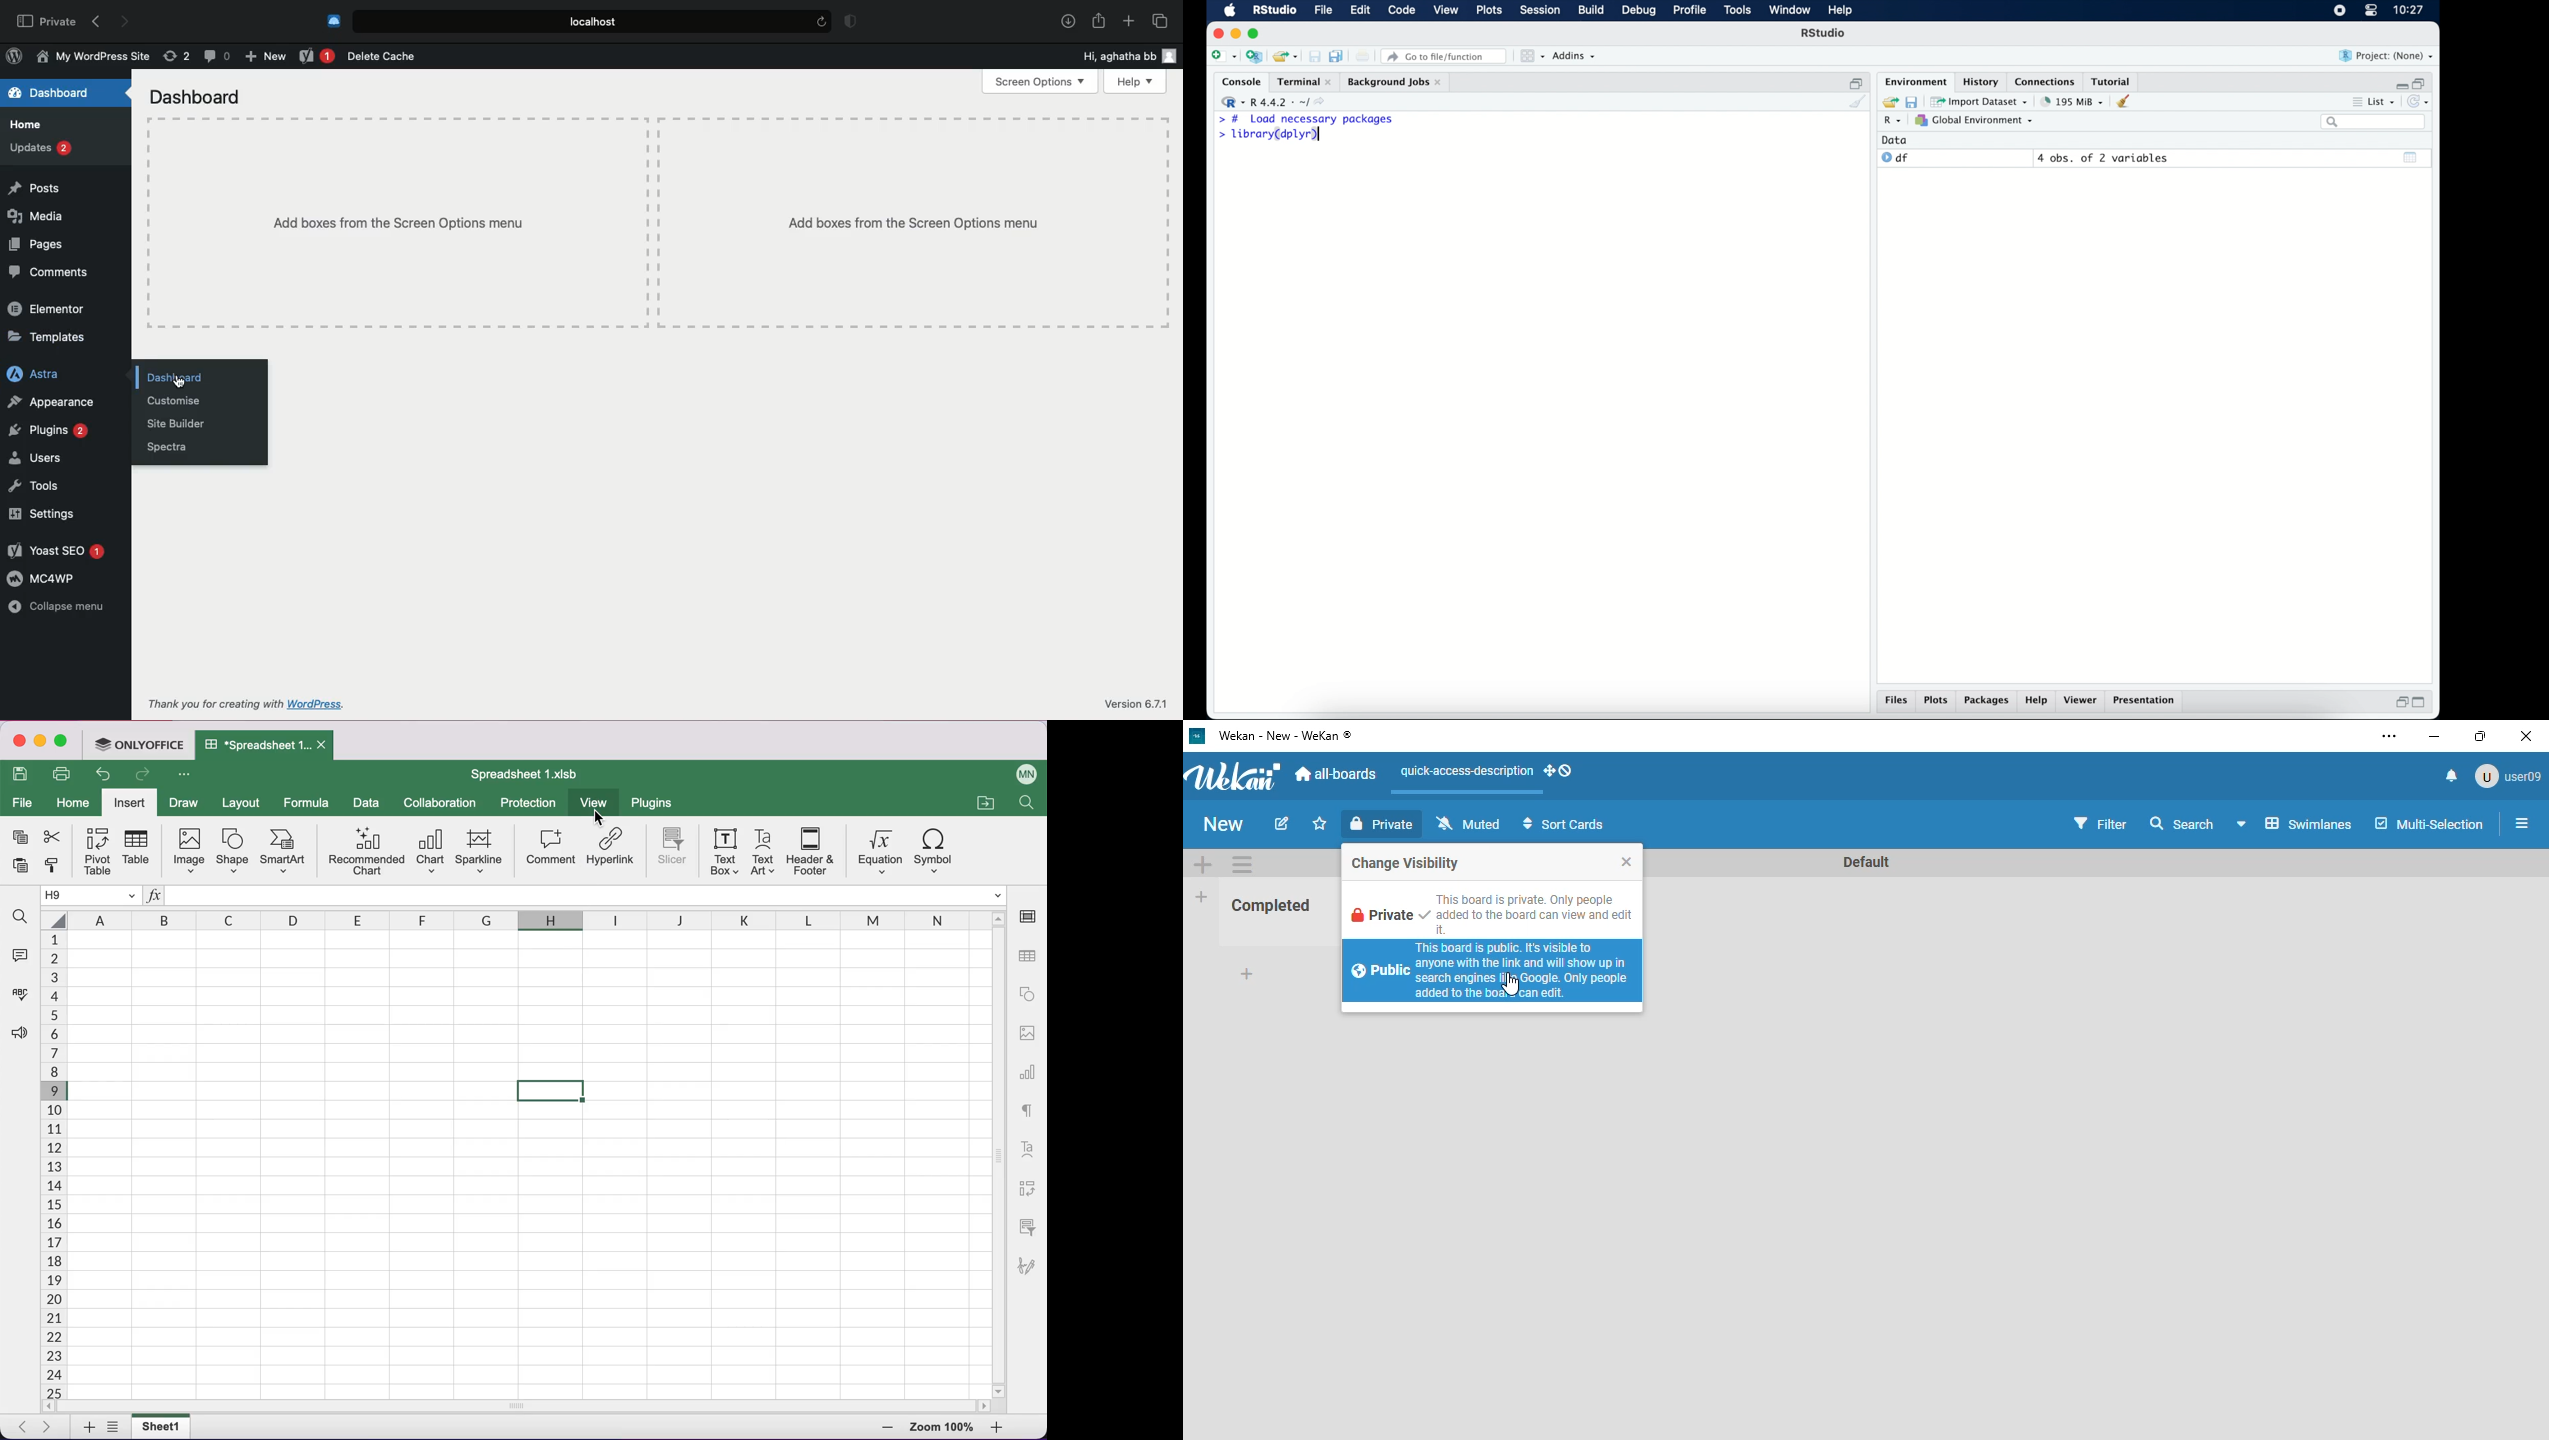 Image resolution: width=2576 pixels, height=1456 pixels. Describe the element at coordinates (1911, 101) in the screenshot. I see `save` at that location.